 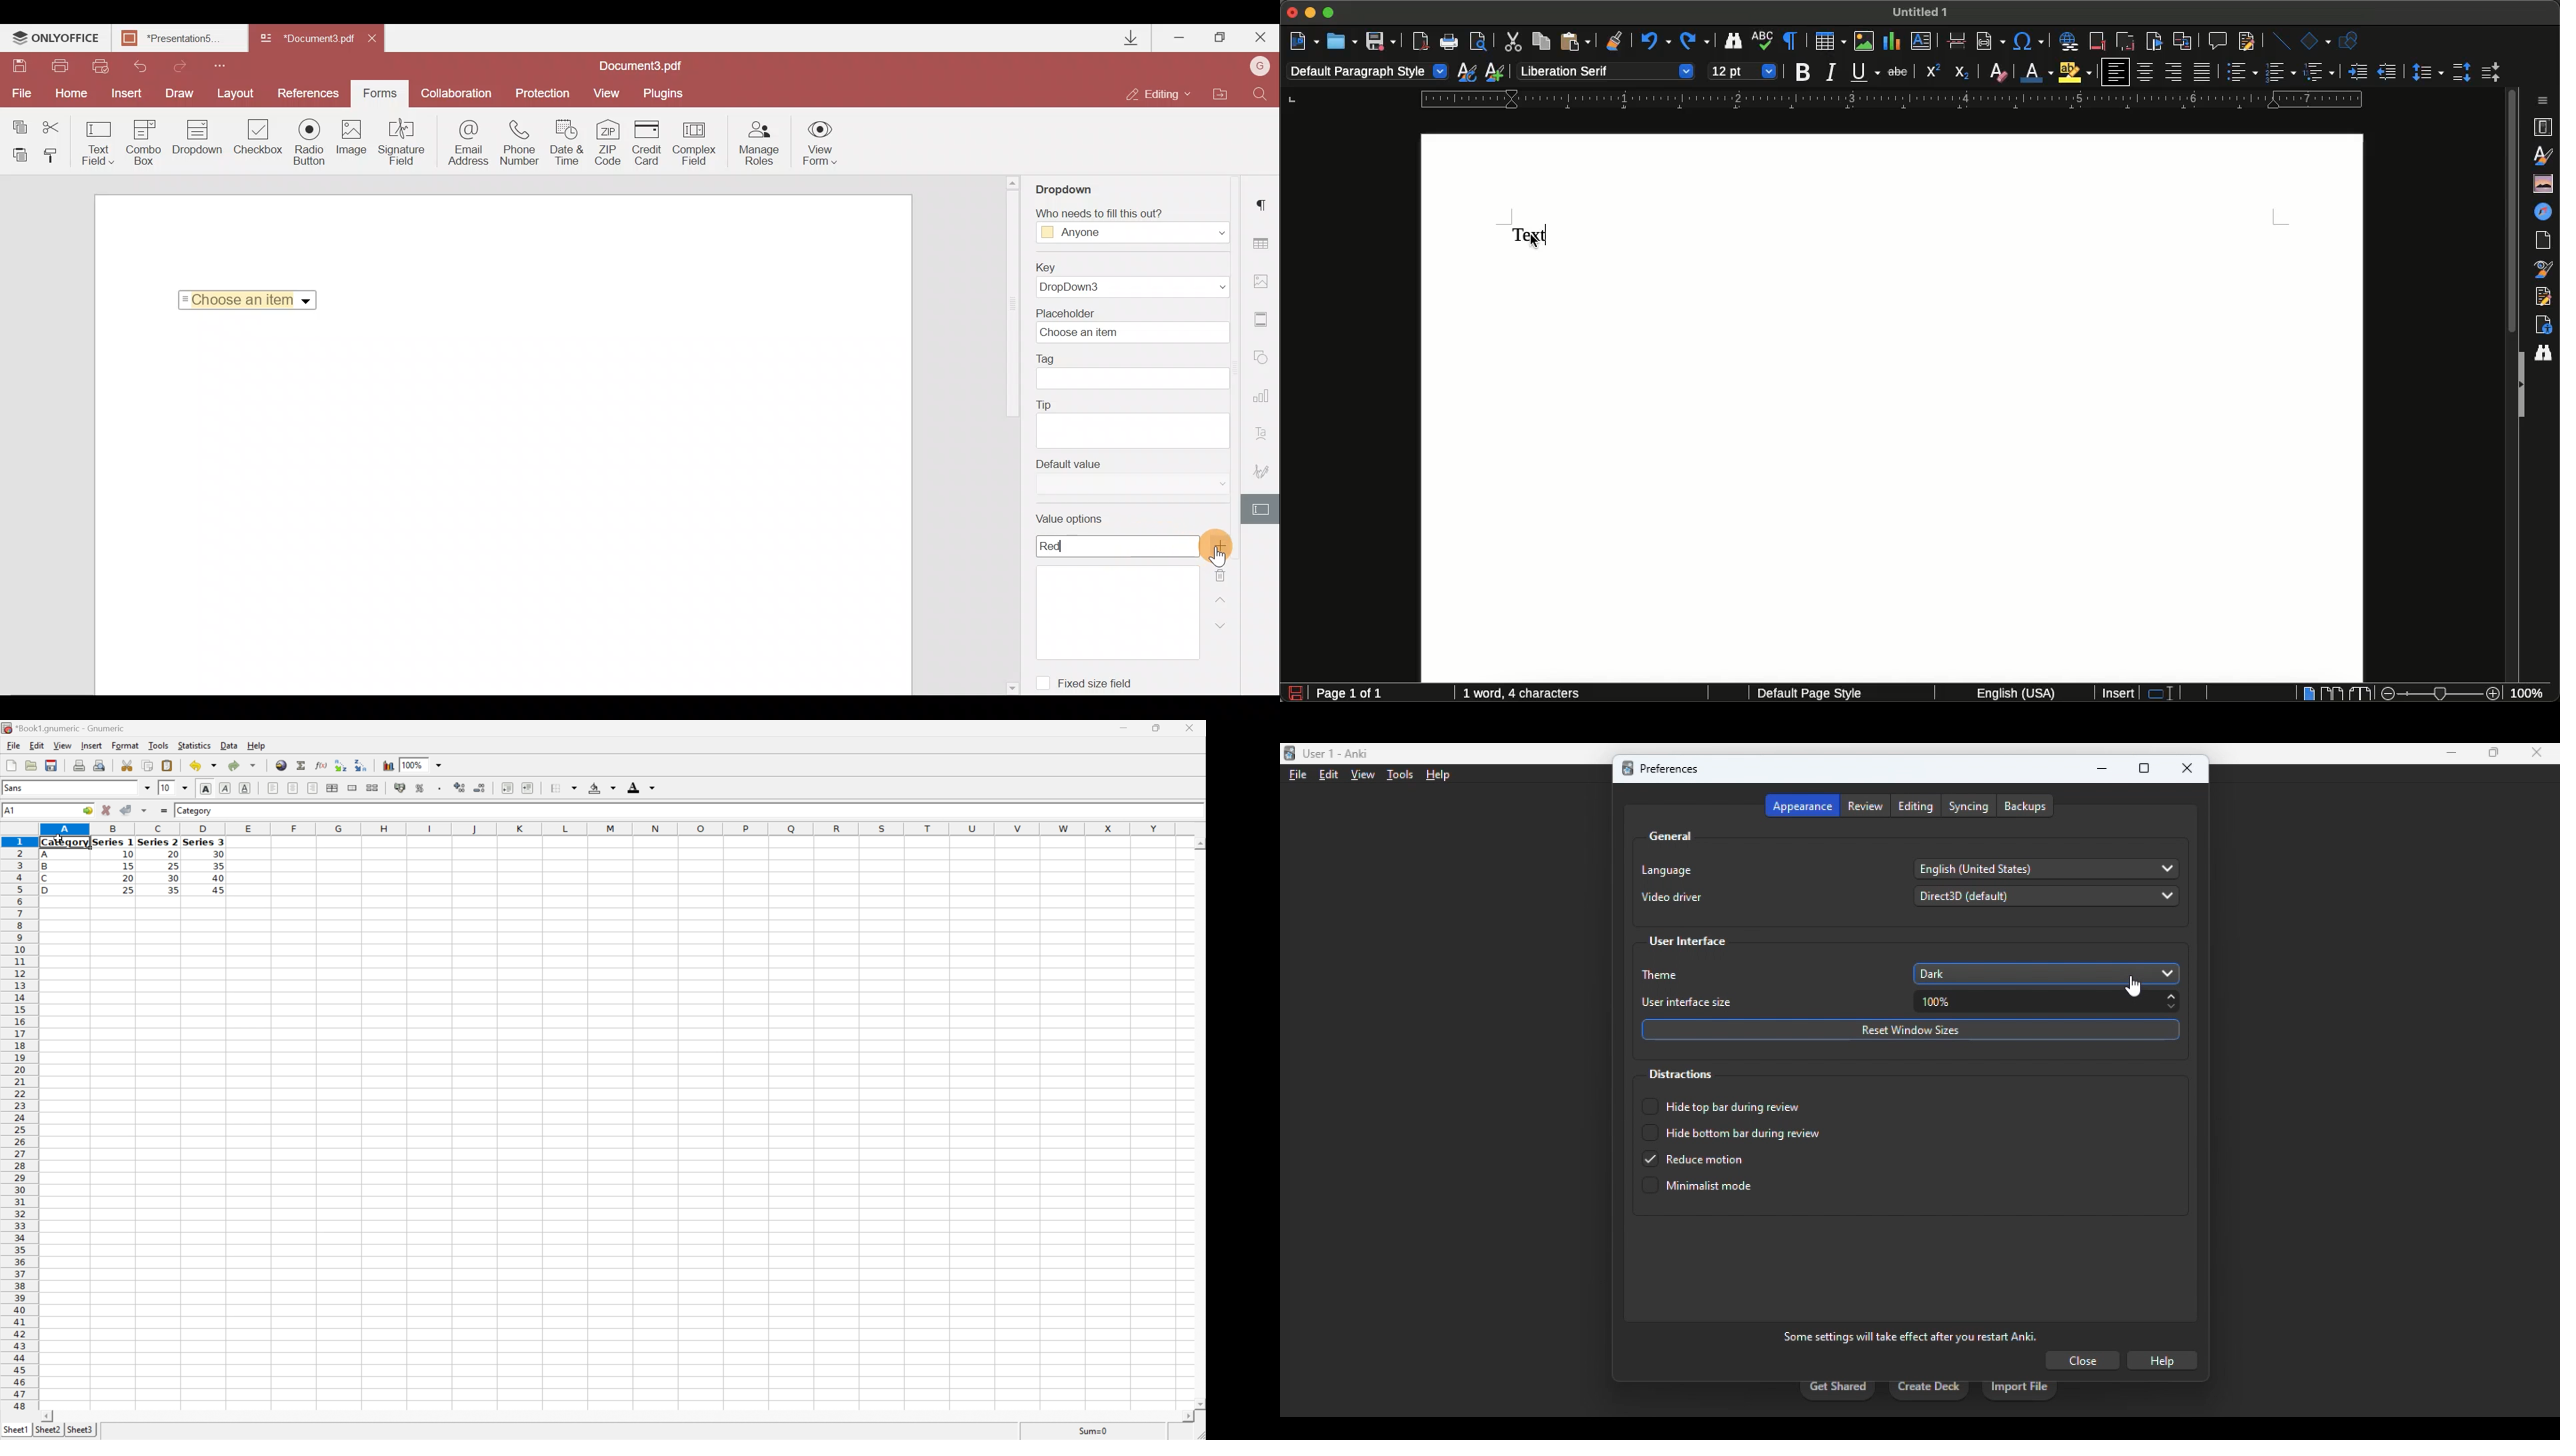 What do you see at coordinates (1219, 545) in the screenshot?
I see `Add` at bounding box center [1219, 545].